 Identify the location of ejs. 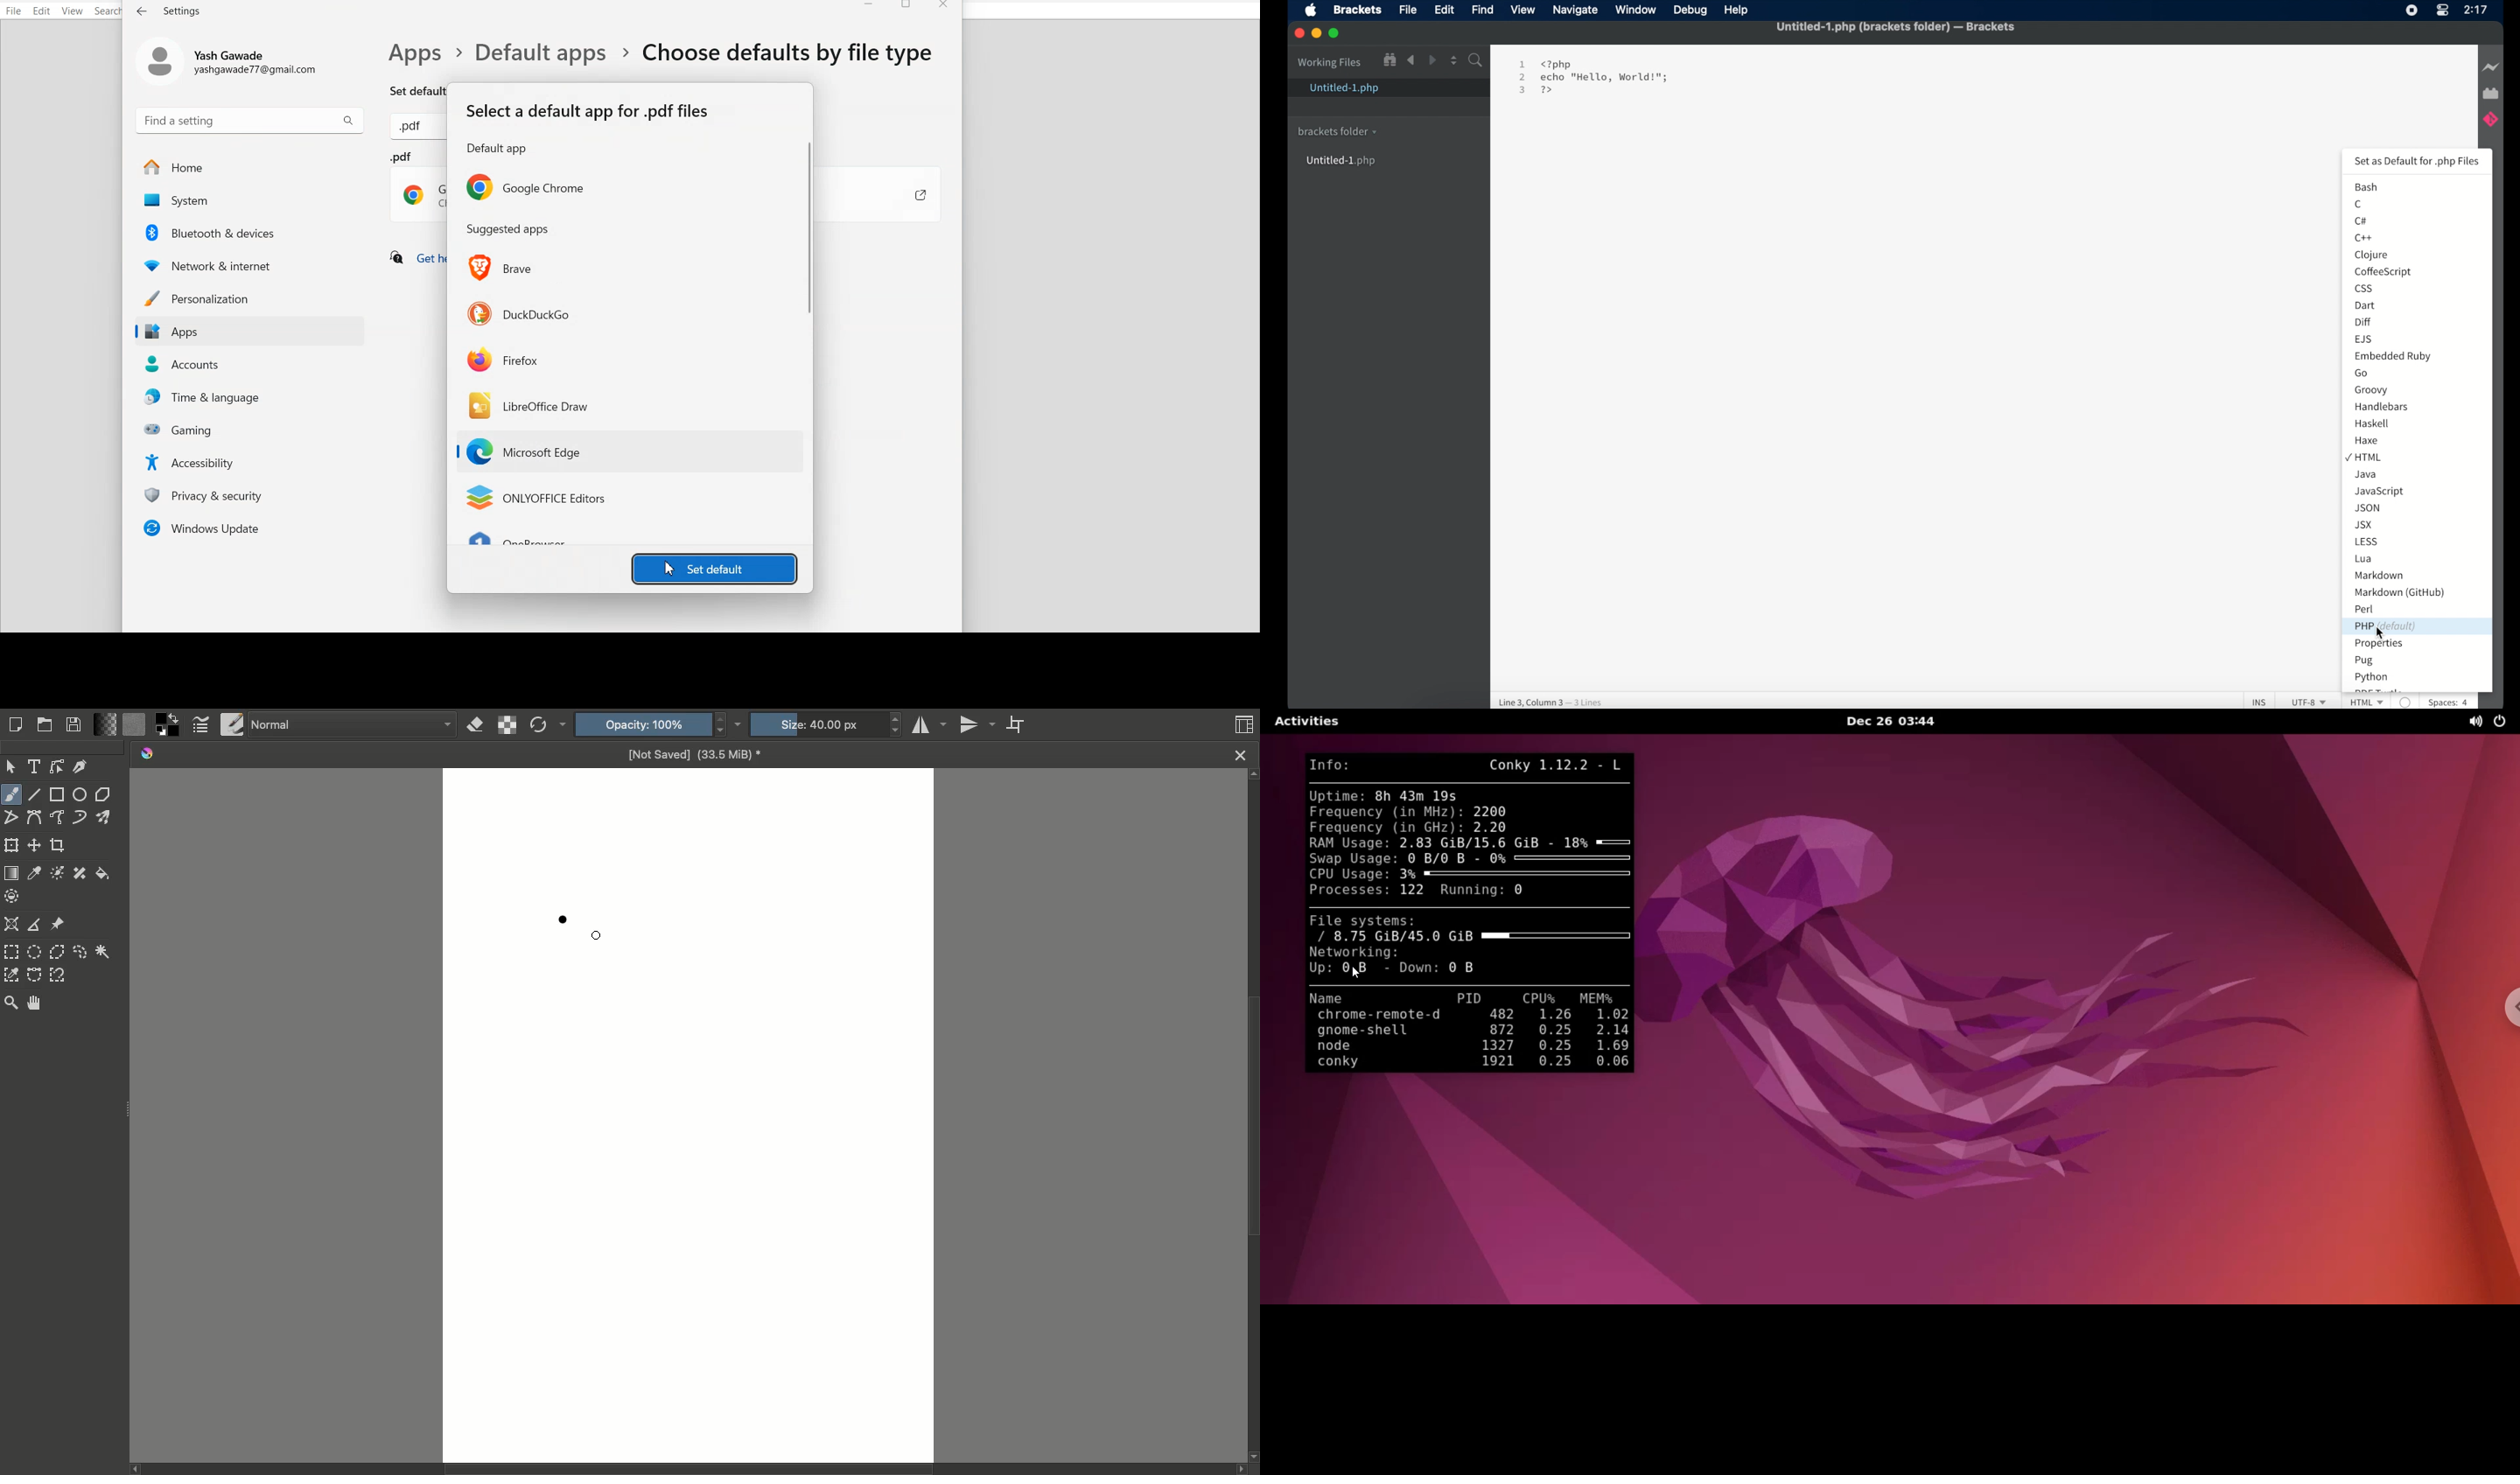
(2364, 339).